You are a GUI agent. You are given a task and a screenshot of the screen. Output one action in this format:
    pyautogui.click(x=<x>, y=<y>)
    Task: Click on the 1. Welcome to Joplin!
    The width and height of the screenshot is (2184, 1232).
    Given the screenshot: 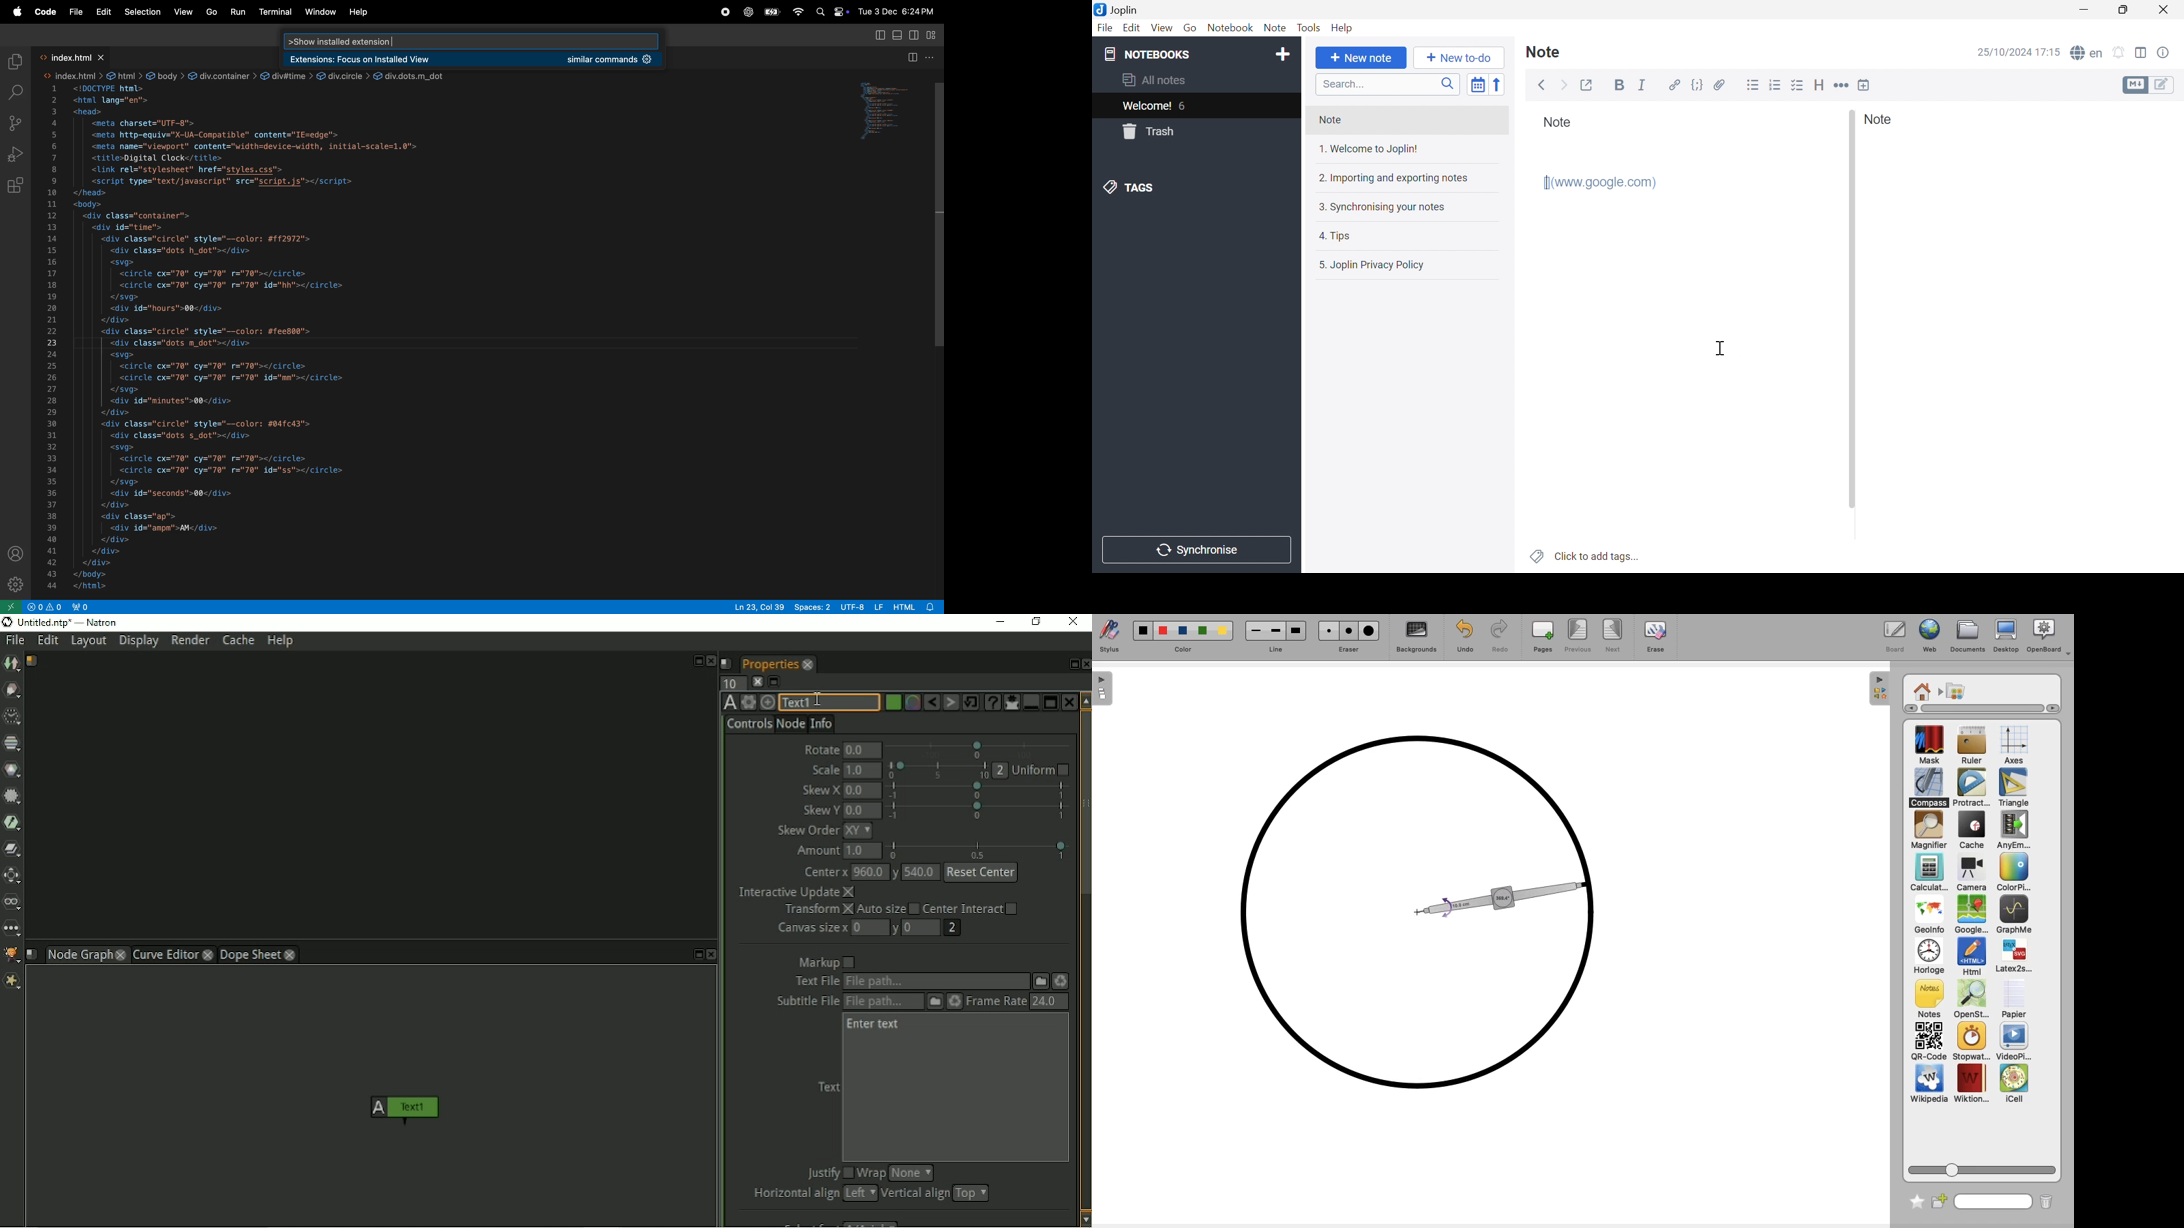 What is the action you would take?
    pyautogui.click(x=1400, y=150)
    